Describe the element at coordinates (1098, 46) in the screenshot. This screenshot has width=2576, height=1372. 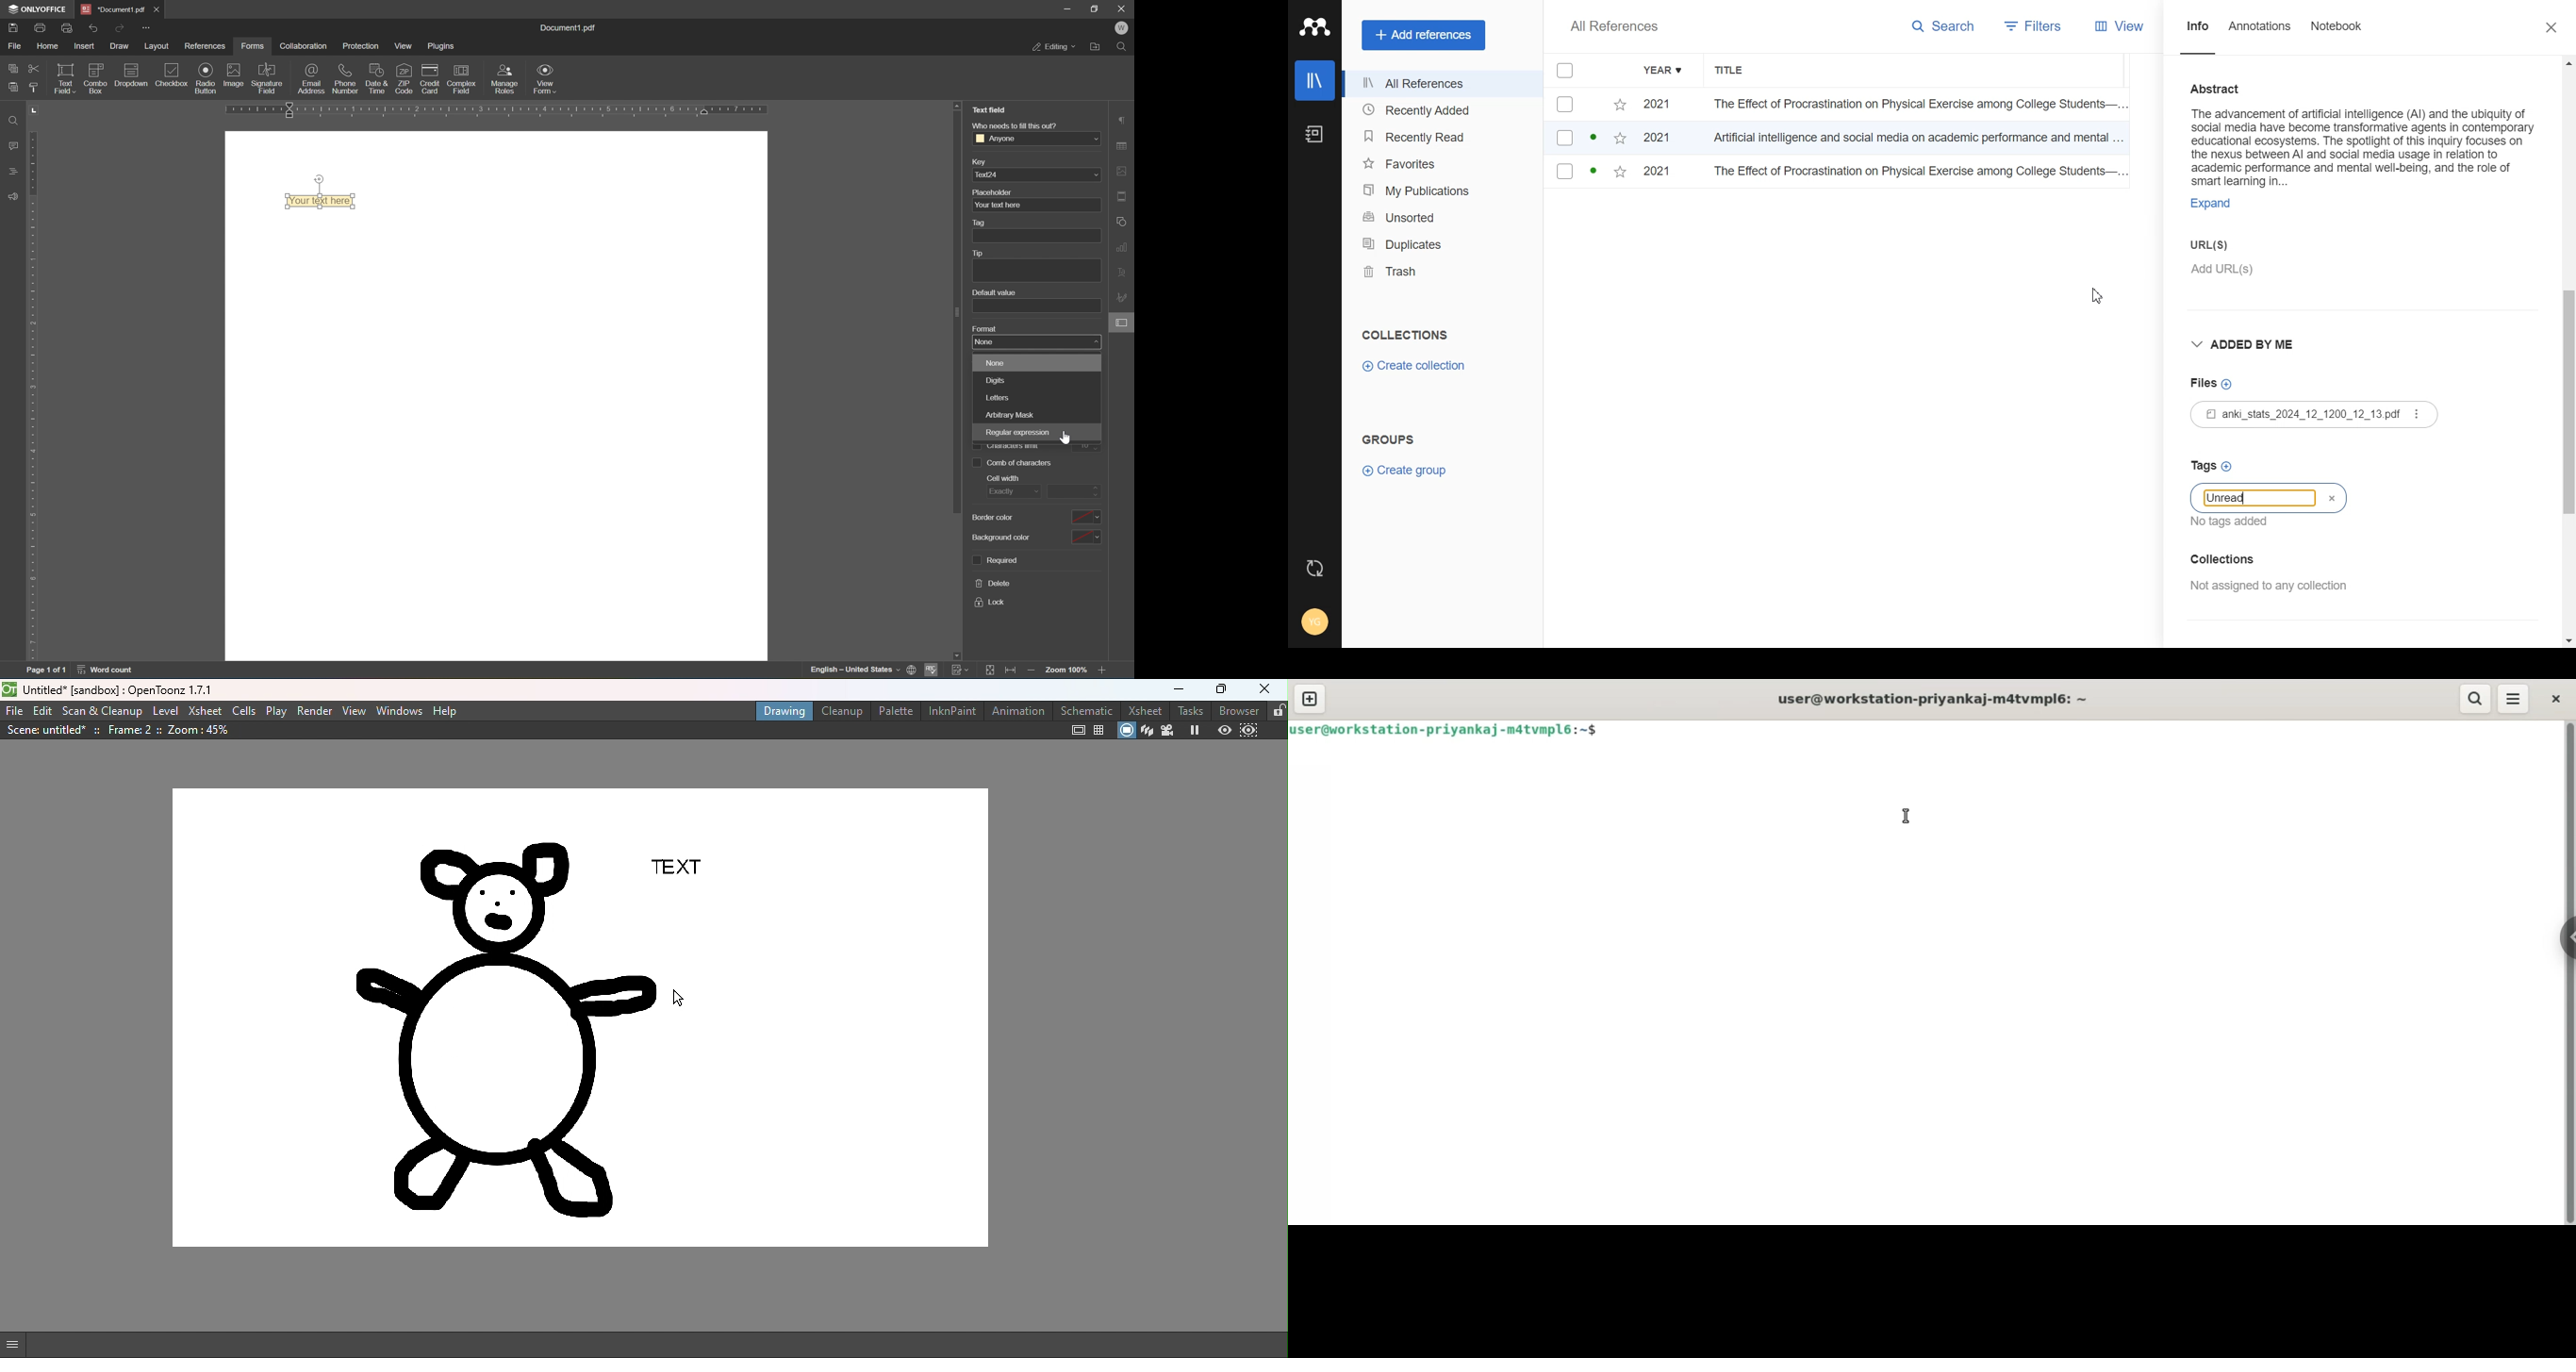
I see `open file location` at that location.